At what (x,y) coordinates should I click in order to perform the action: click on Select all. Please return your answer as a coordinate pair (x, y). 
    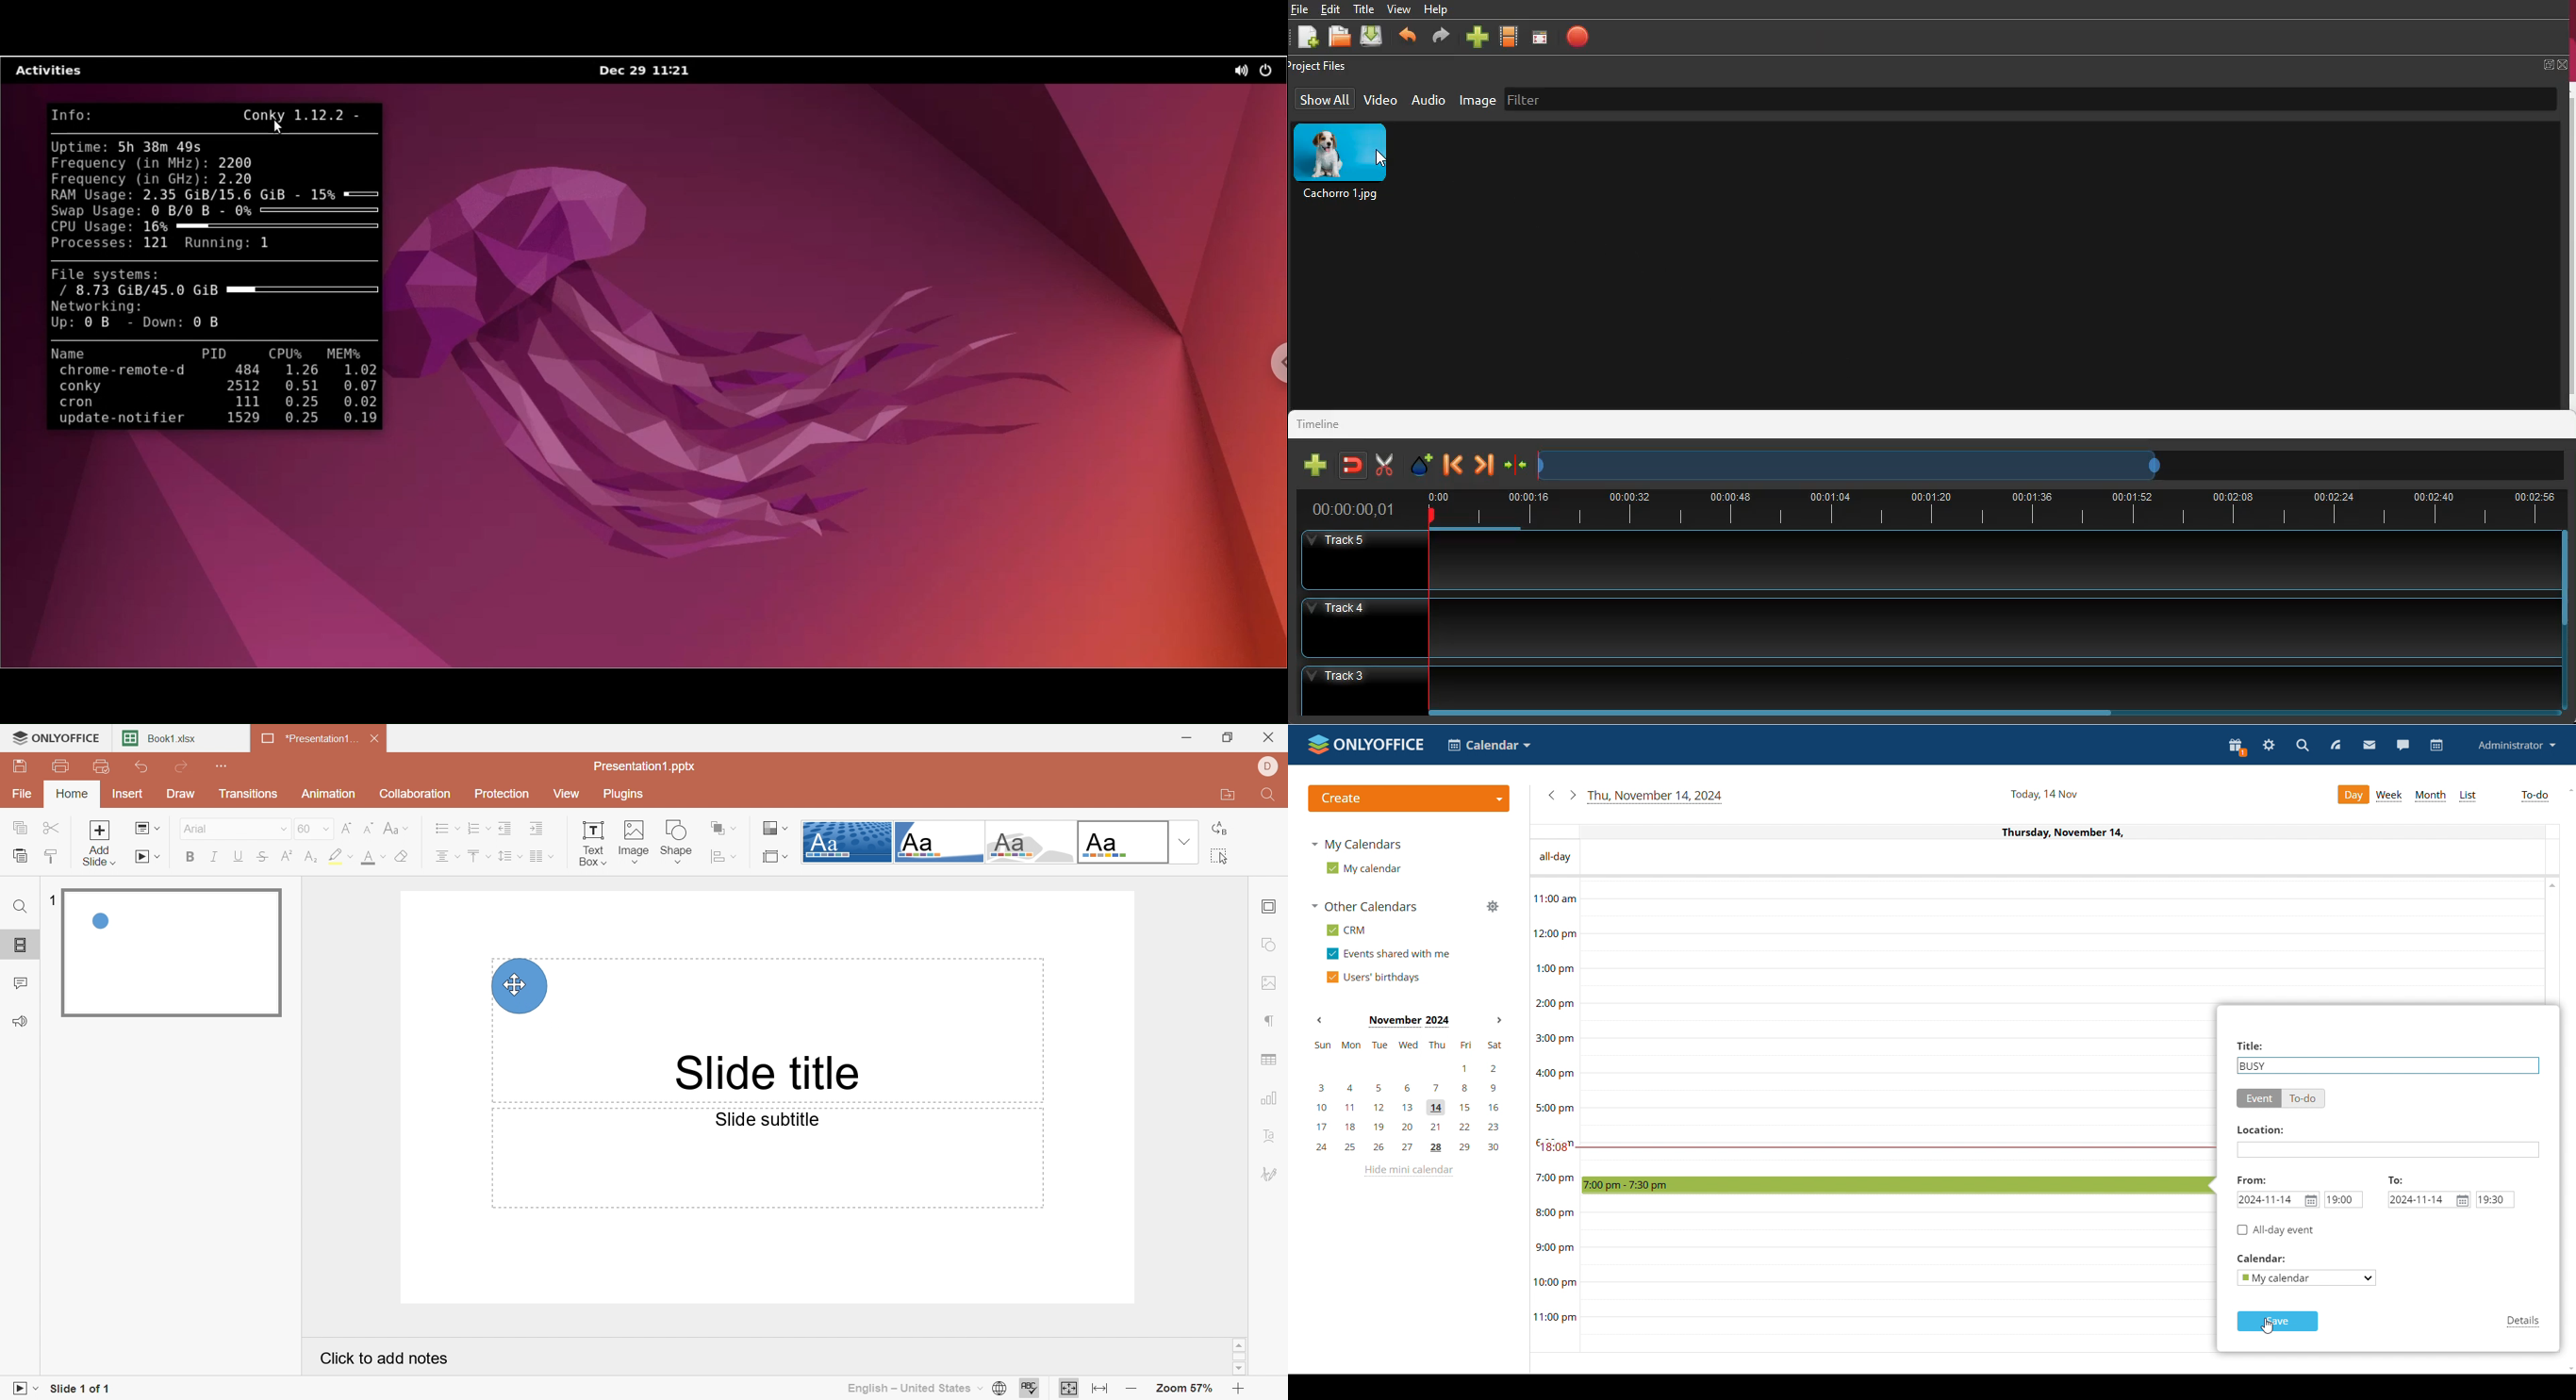
    Looking at the image, I should click on (1216, 857).